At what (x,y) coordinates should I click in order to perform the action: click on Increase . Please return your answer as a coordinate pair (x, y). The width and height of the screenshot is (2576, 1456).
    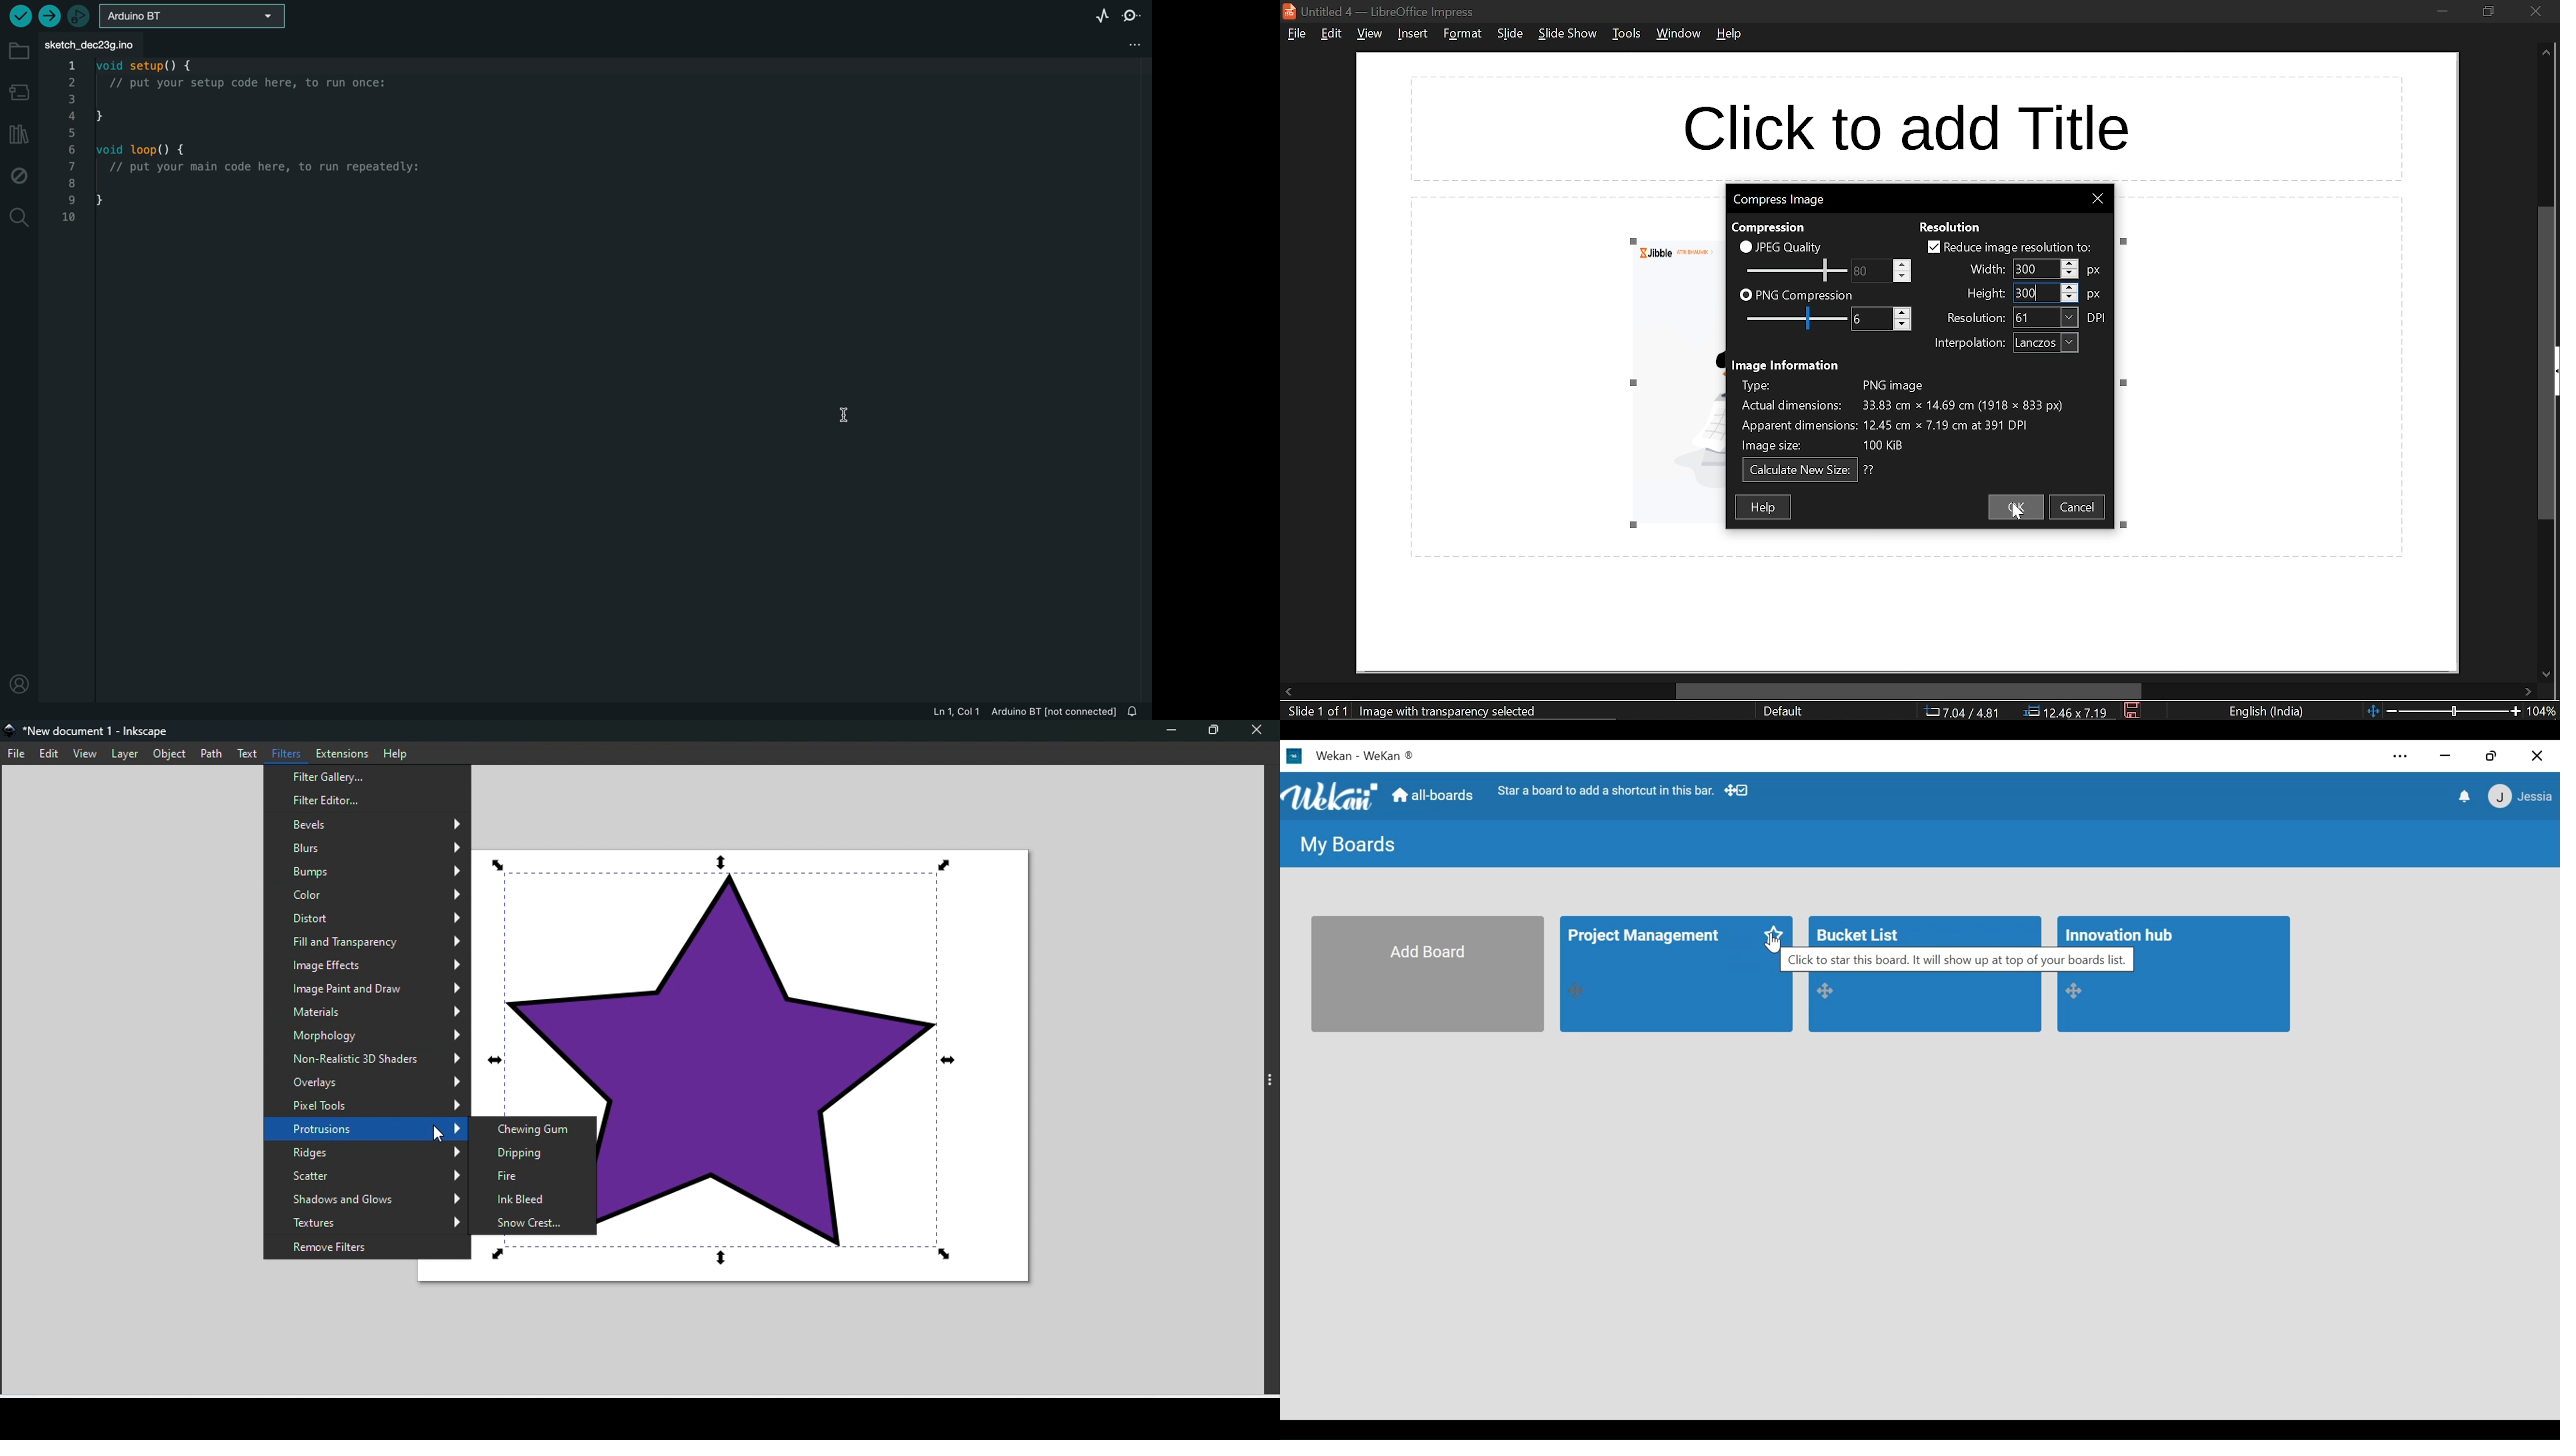
    Looking at the image, I should click on (2071, 286).